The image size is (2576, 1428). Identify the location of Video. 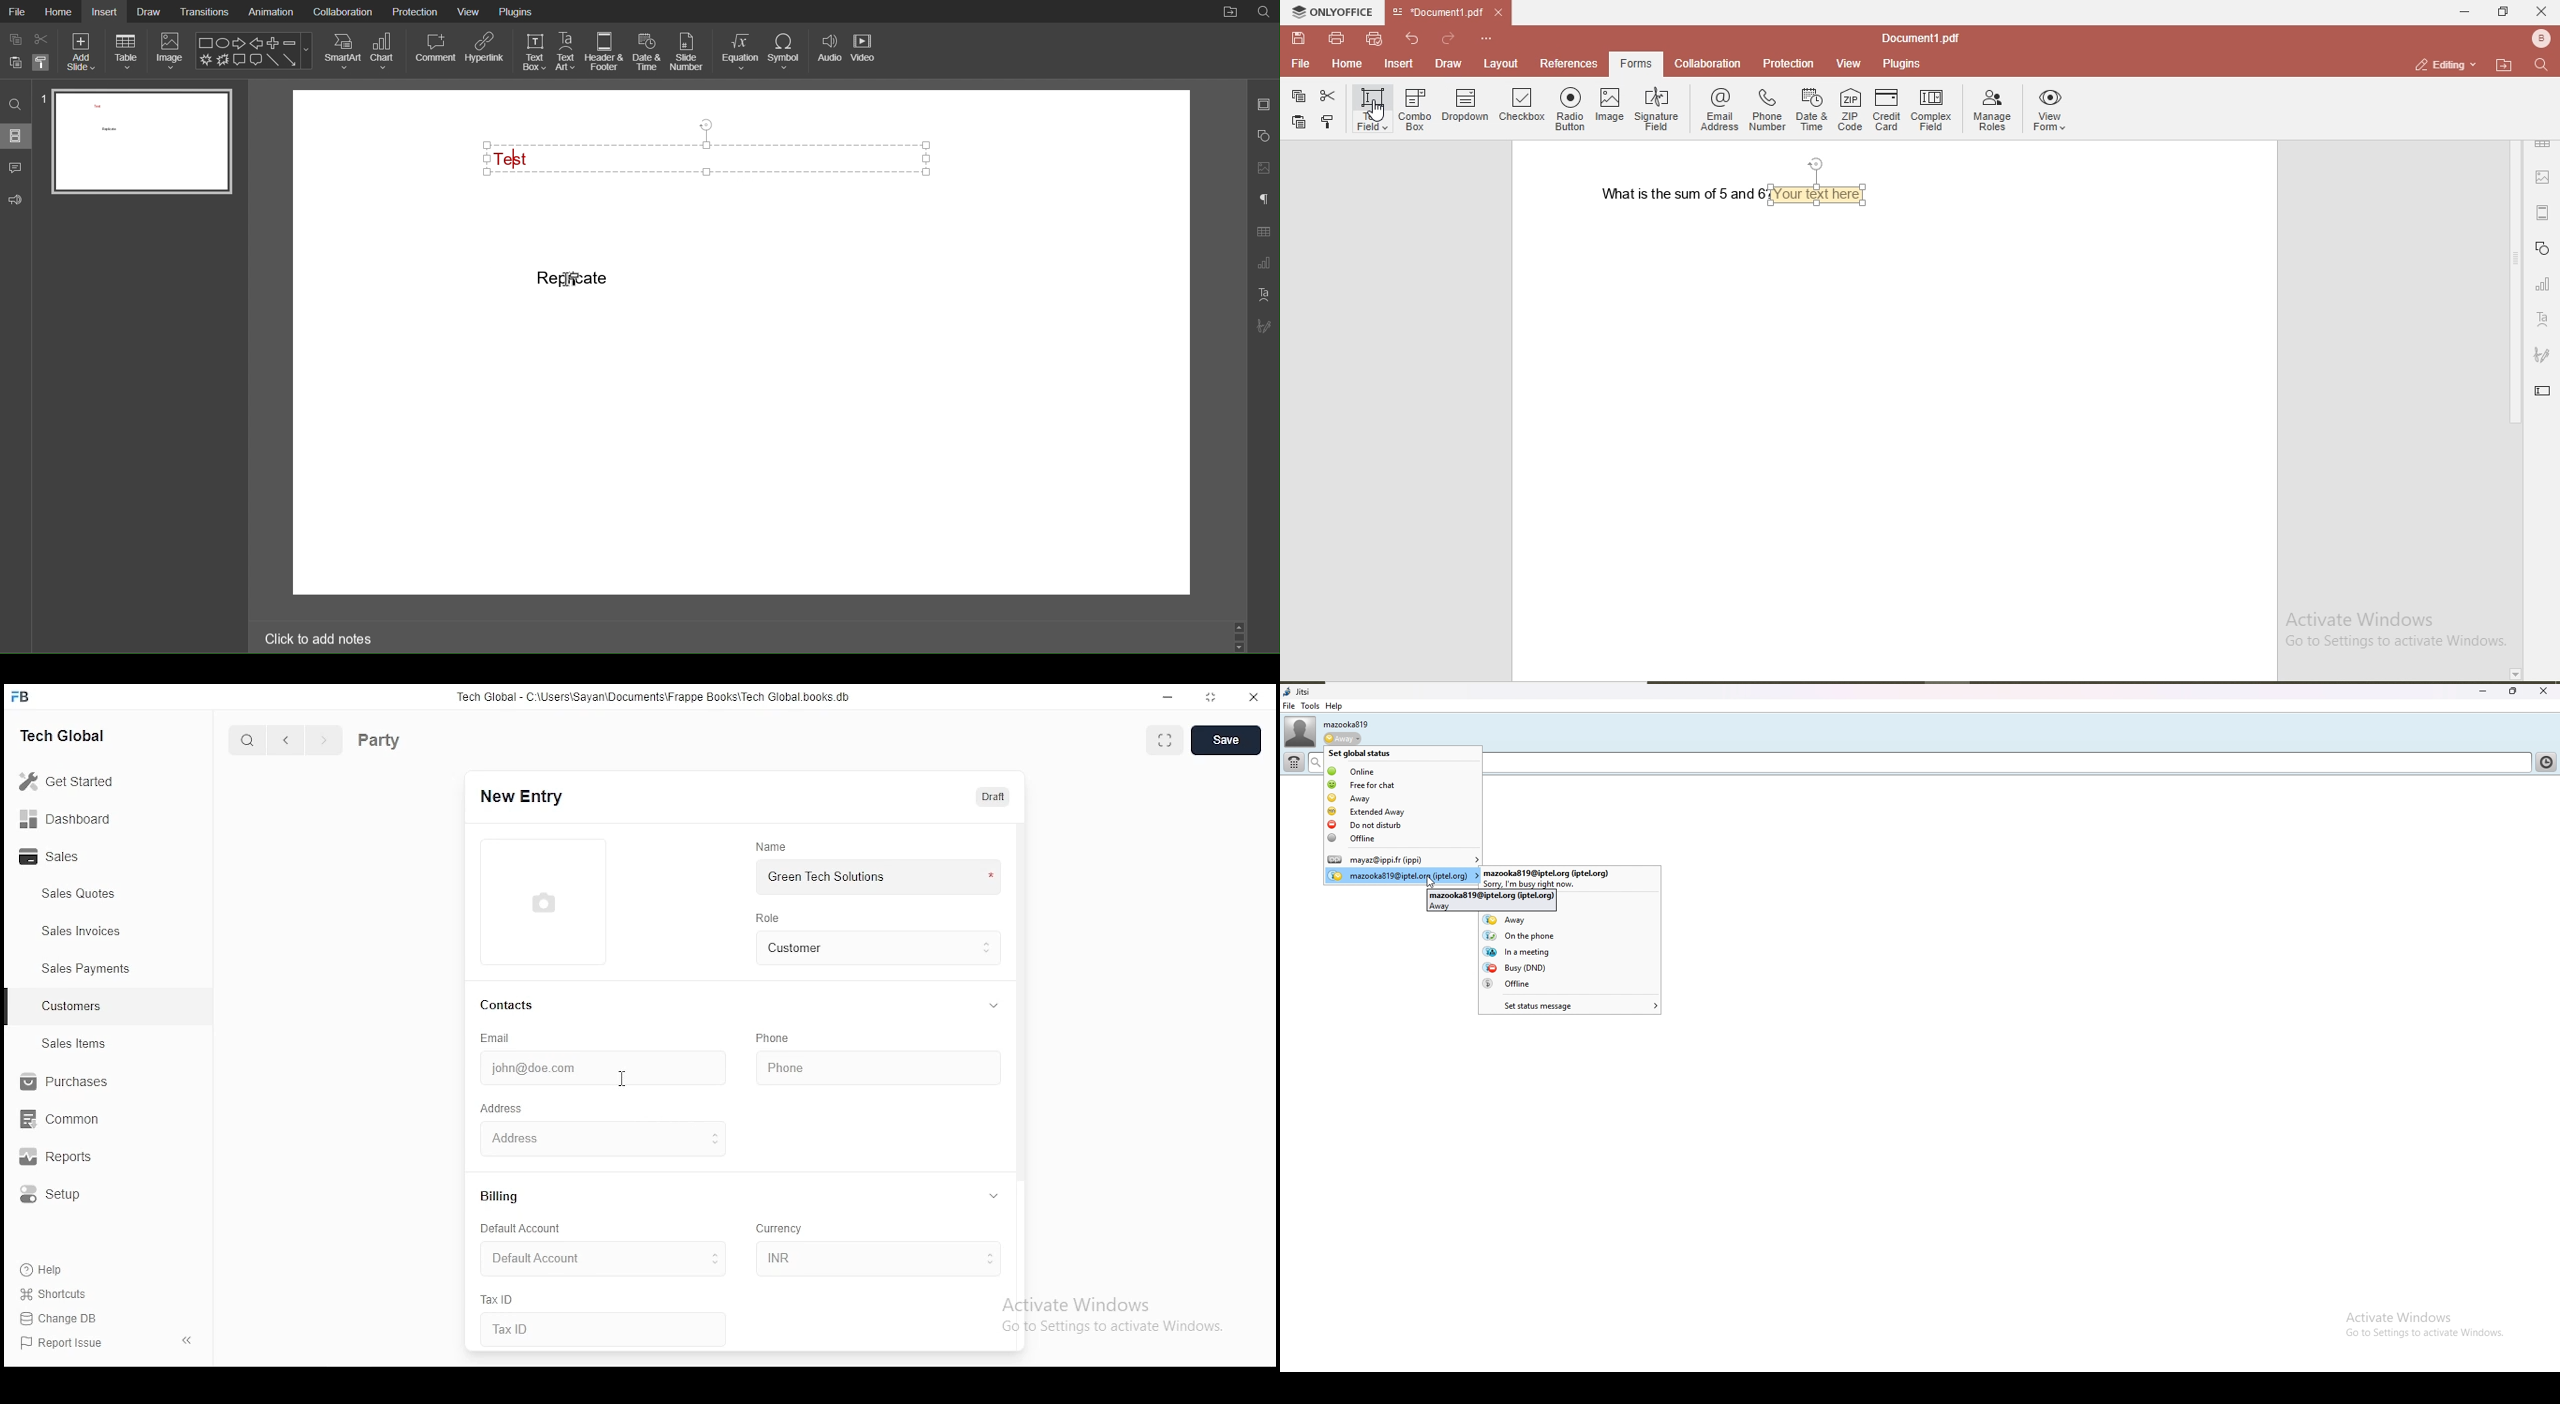
(865, 52).